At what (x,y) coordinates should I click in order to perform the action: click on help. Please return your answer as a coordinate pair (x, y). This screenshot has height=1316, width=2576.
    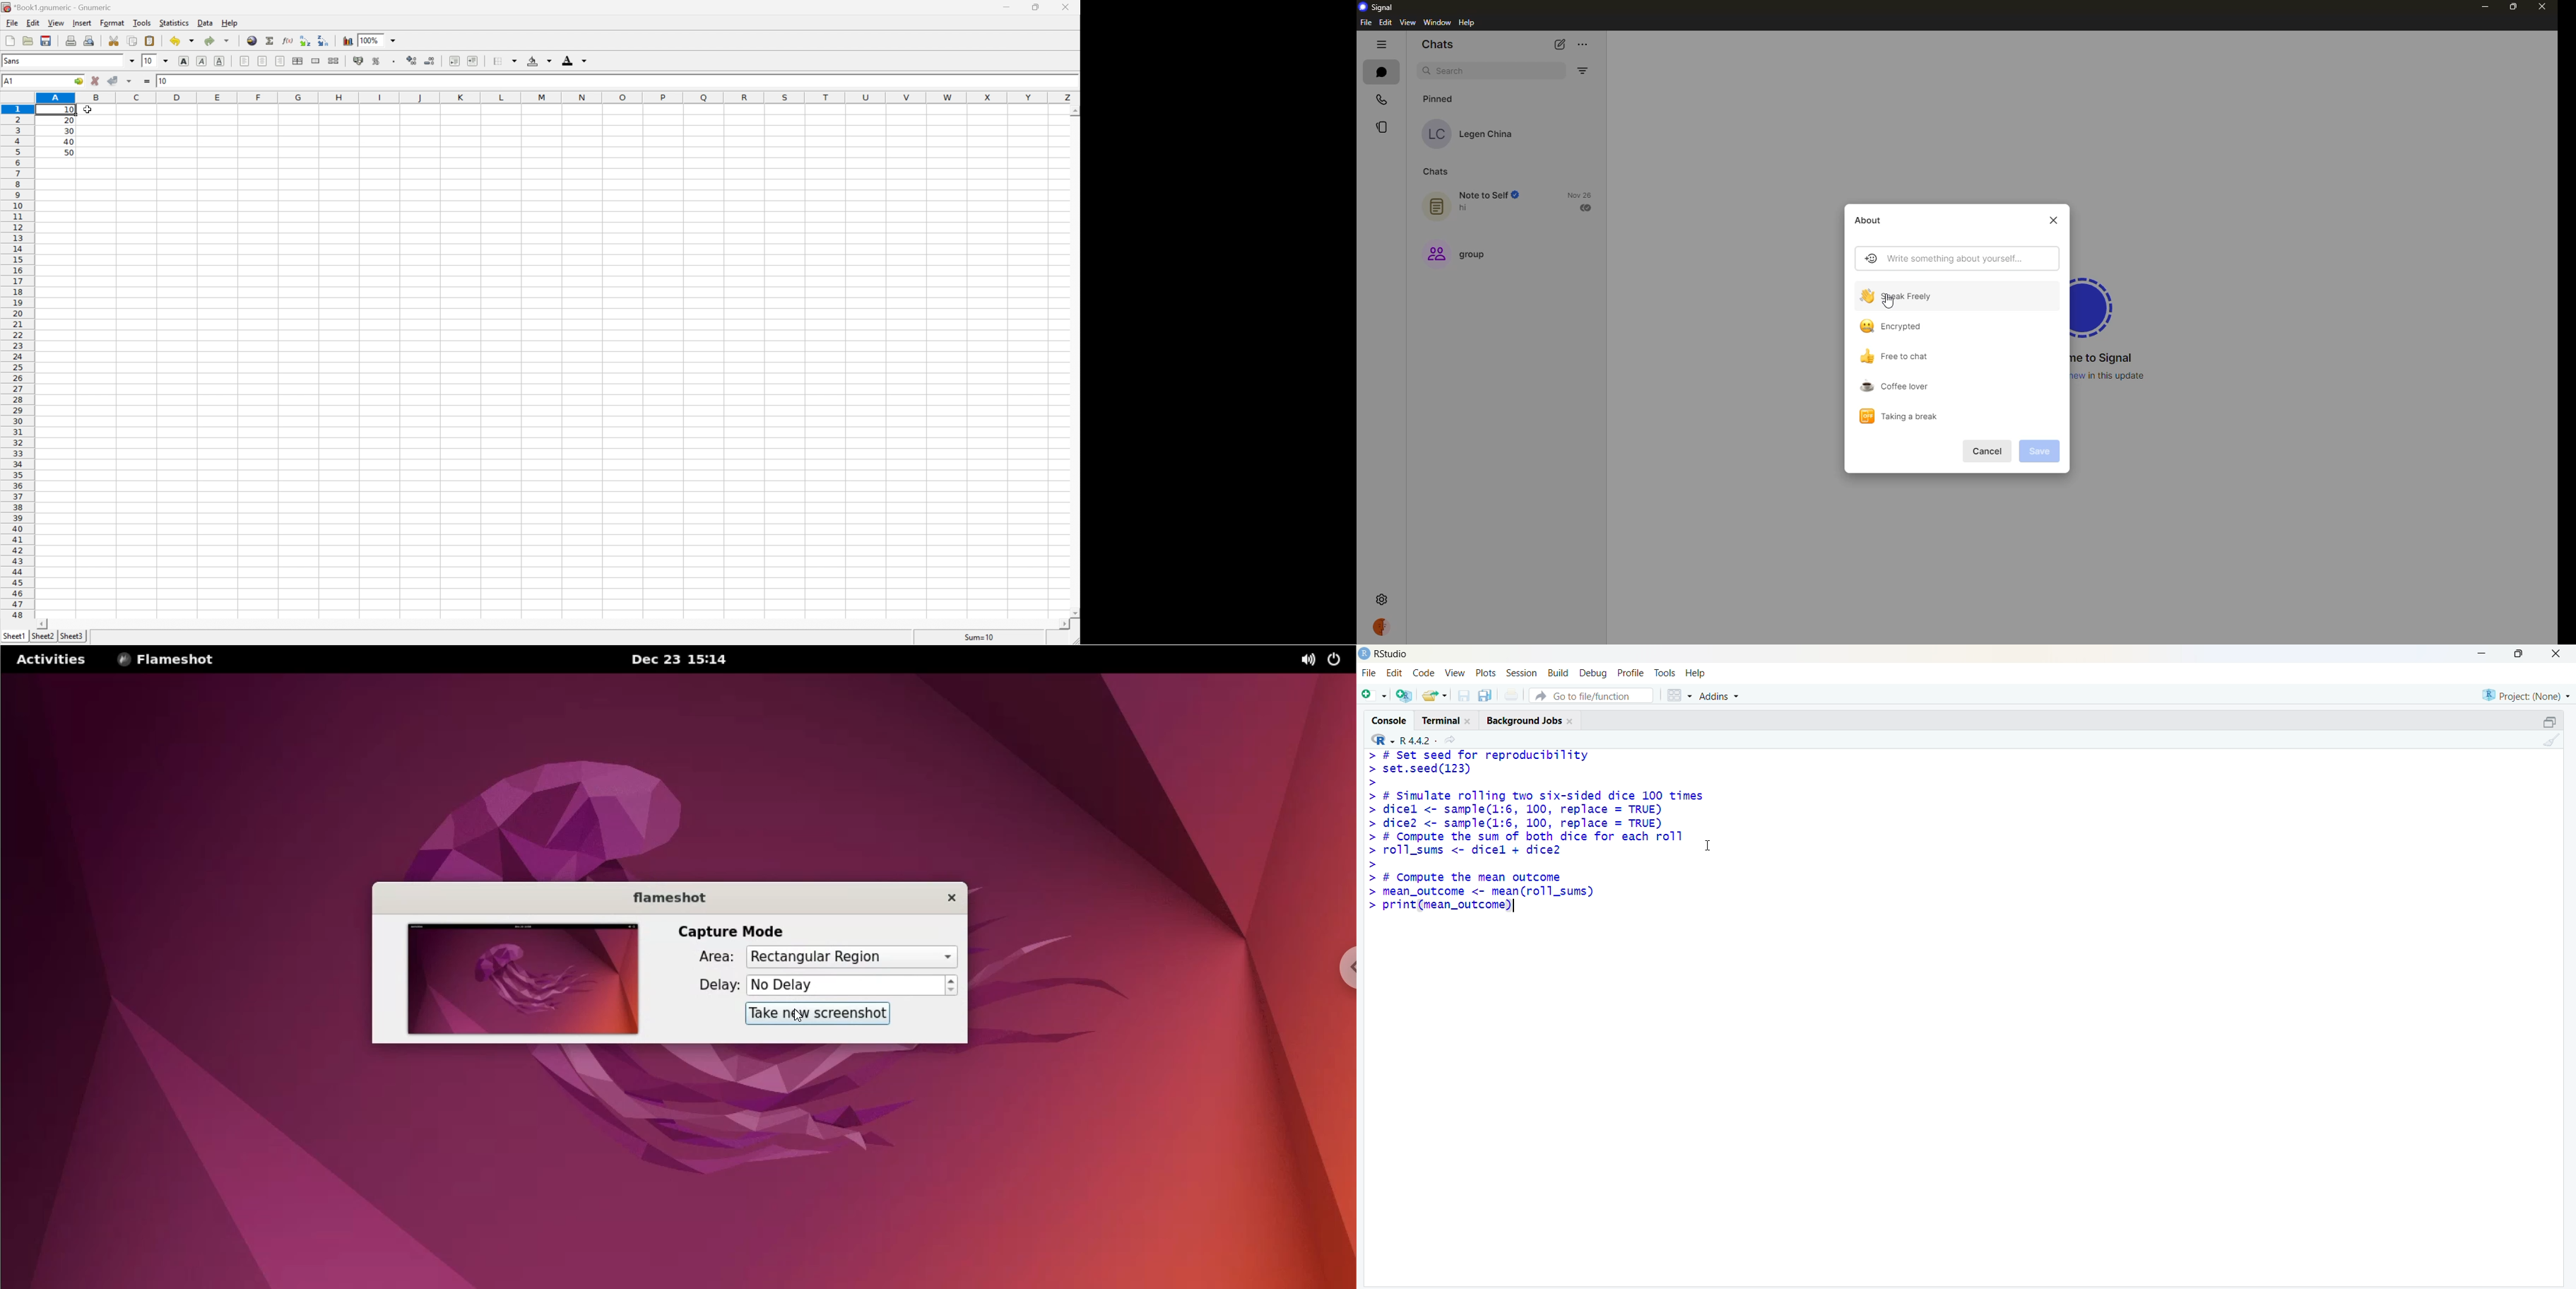
    Looking at the image, I should click on (1697, 674).